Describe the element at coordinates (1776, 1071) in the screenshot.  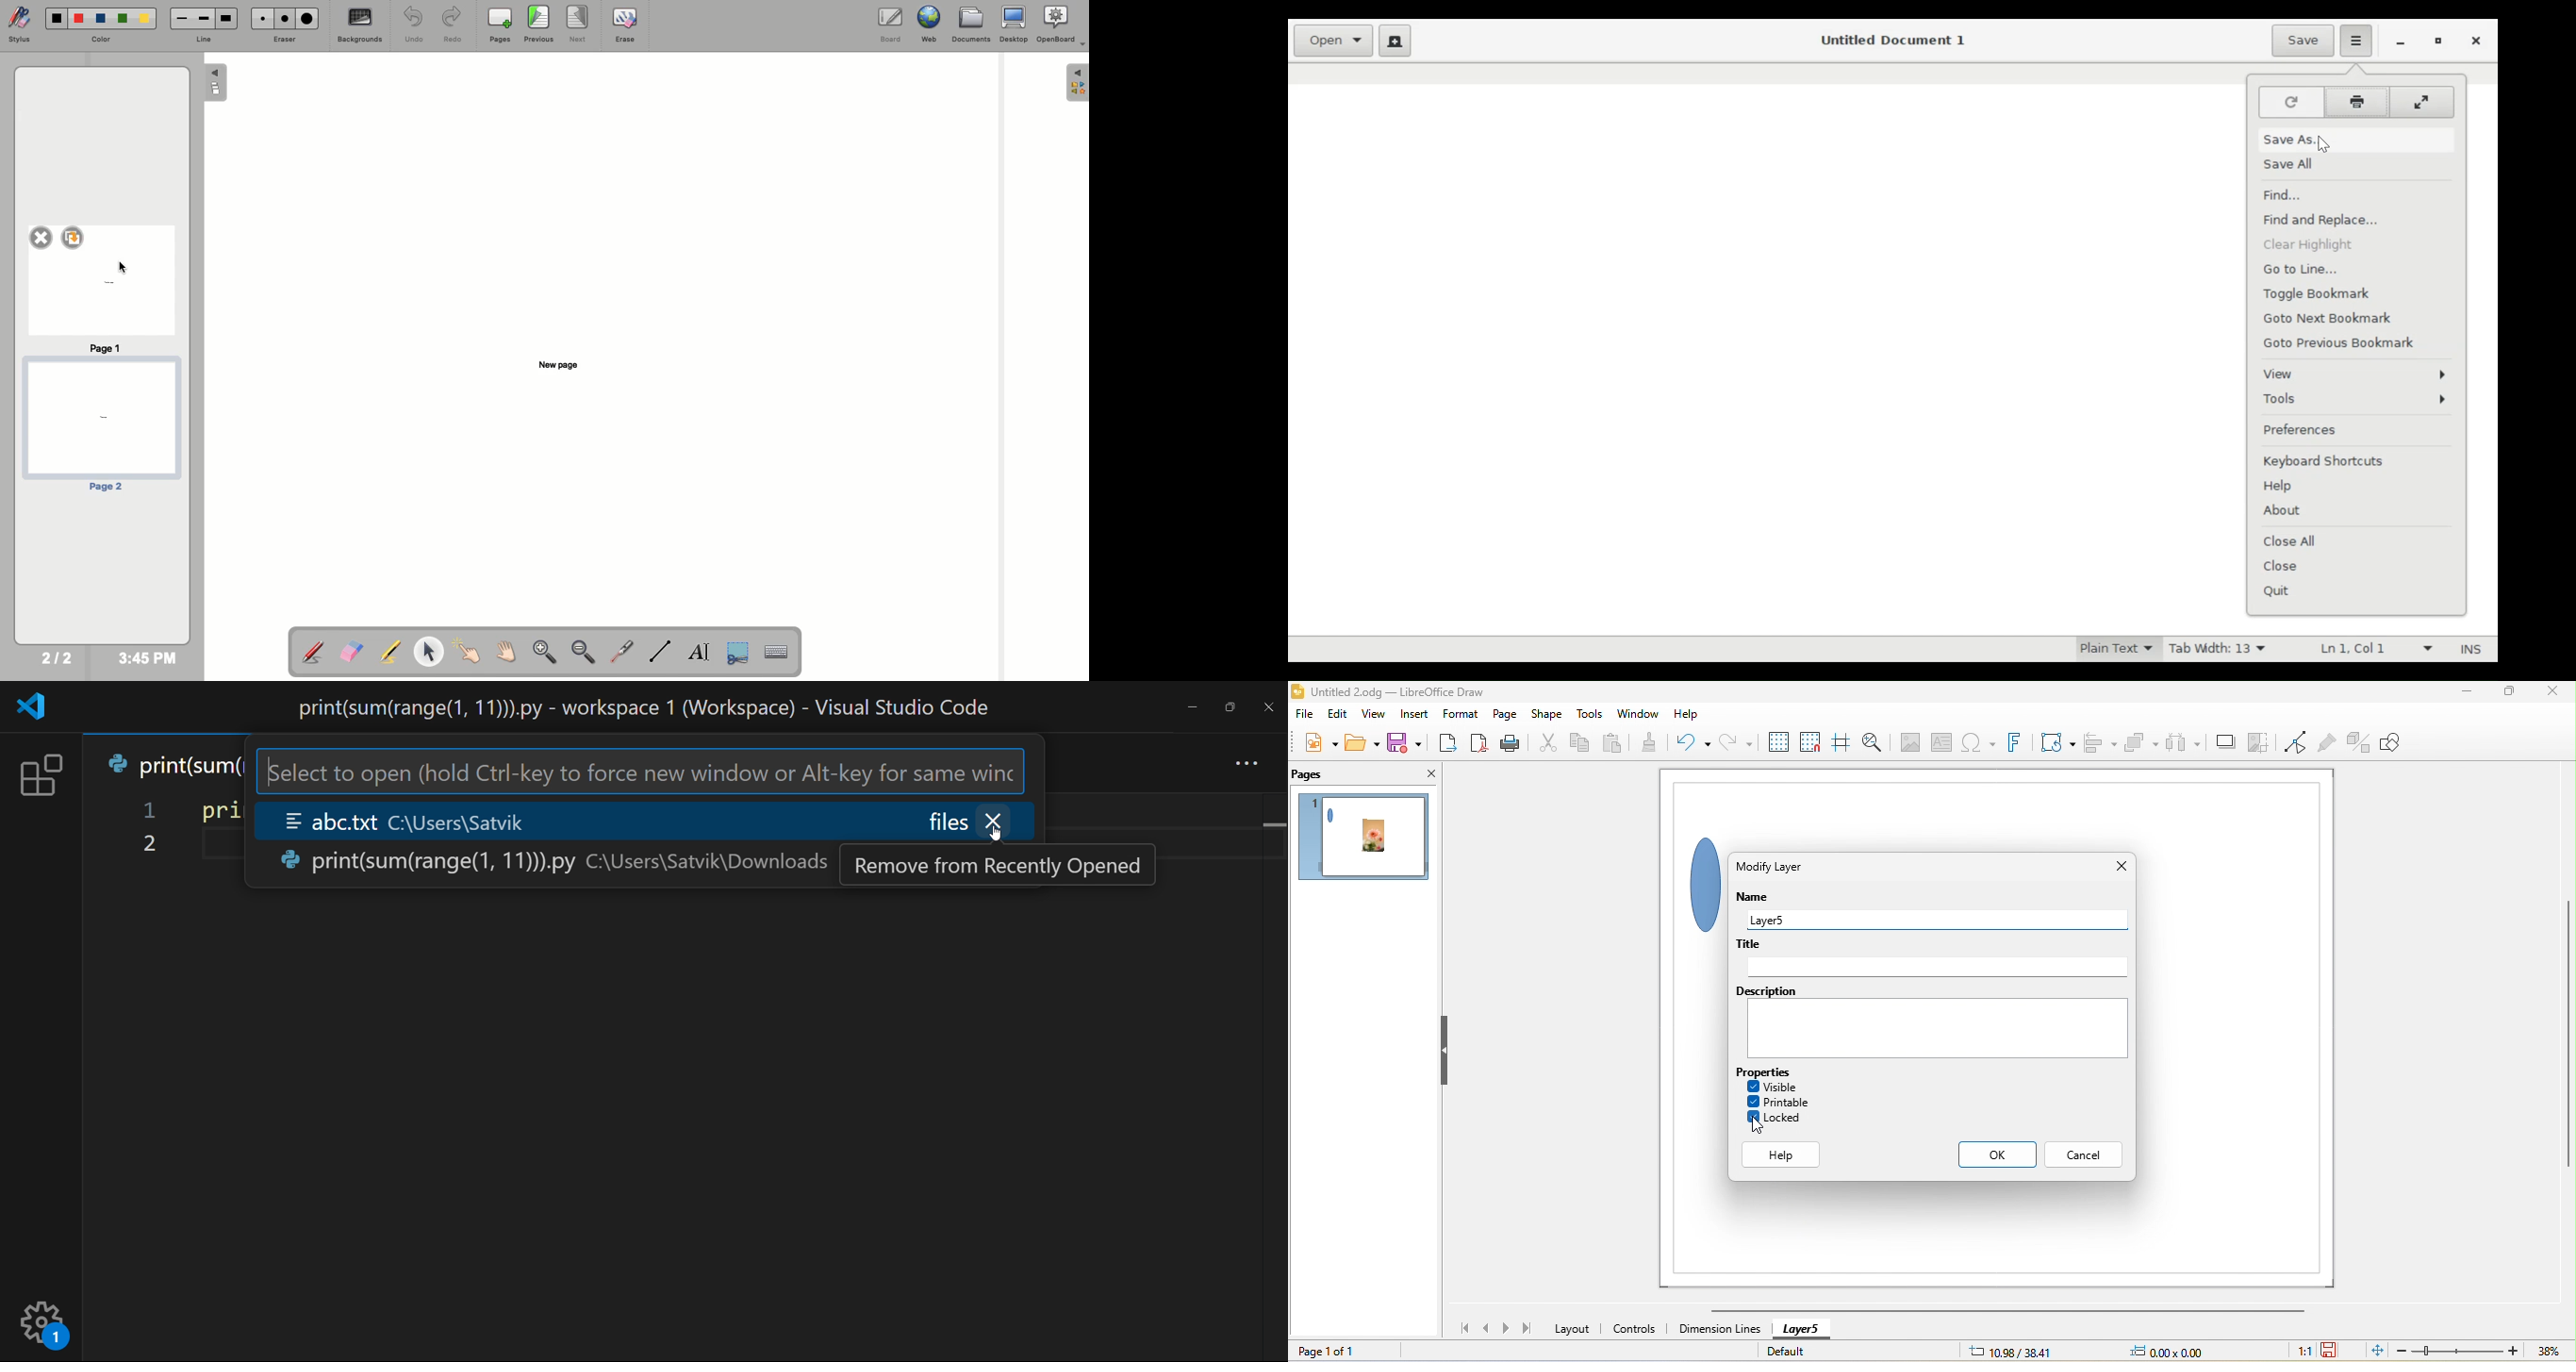
I see `properties` at that location.